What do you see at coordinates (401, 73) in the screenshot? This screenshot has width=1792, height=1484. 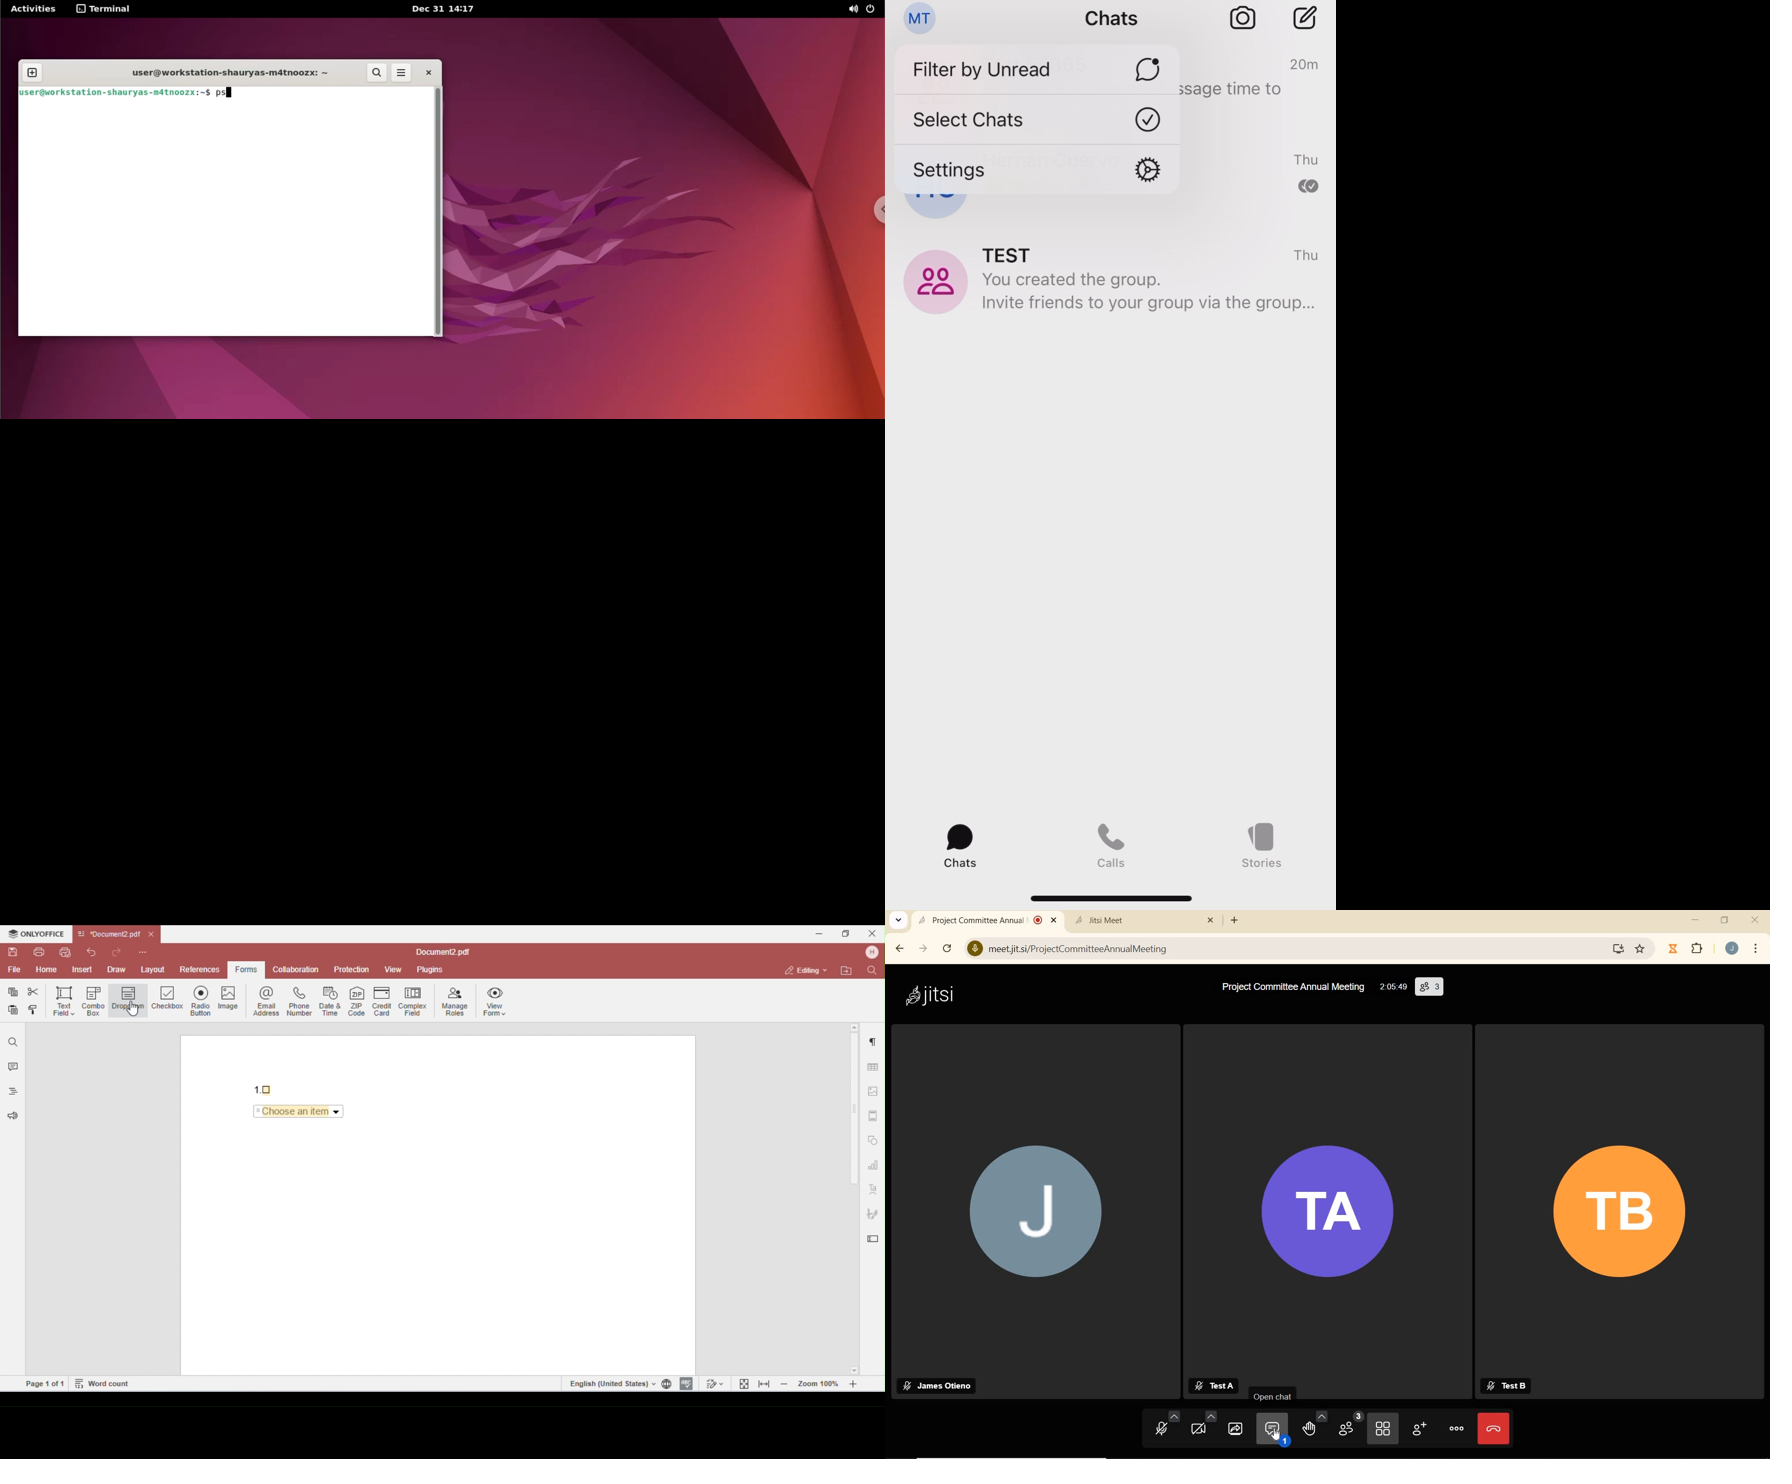 I see `more options` at bounding box center [401, 73].